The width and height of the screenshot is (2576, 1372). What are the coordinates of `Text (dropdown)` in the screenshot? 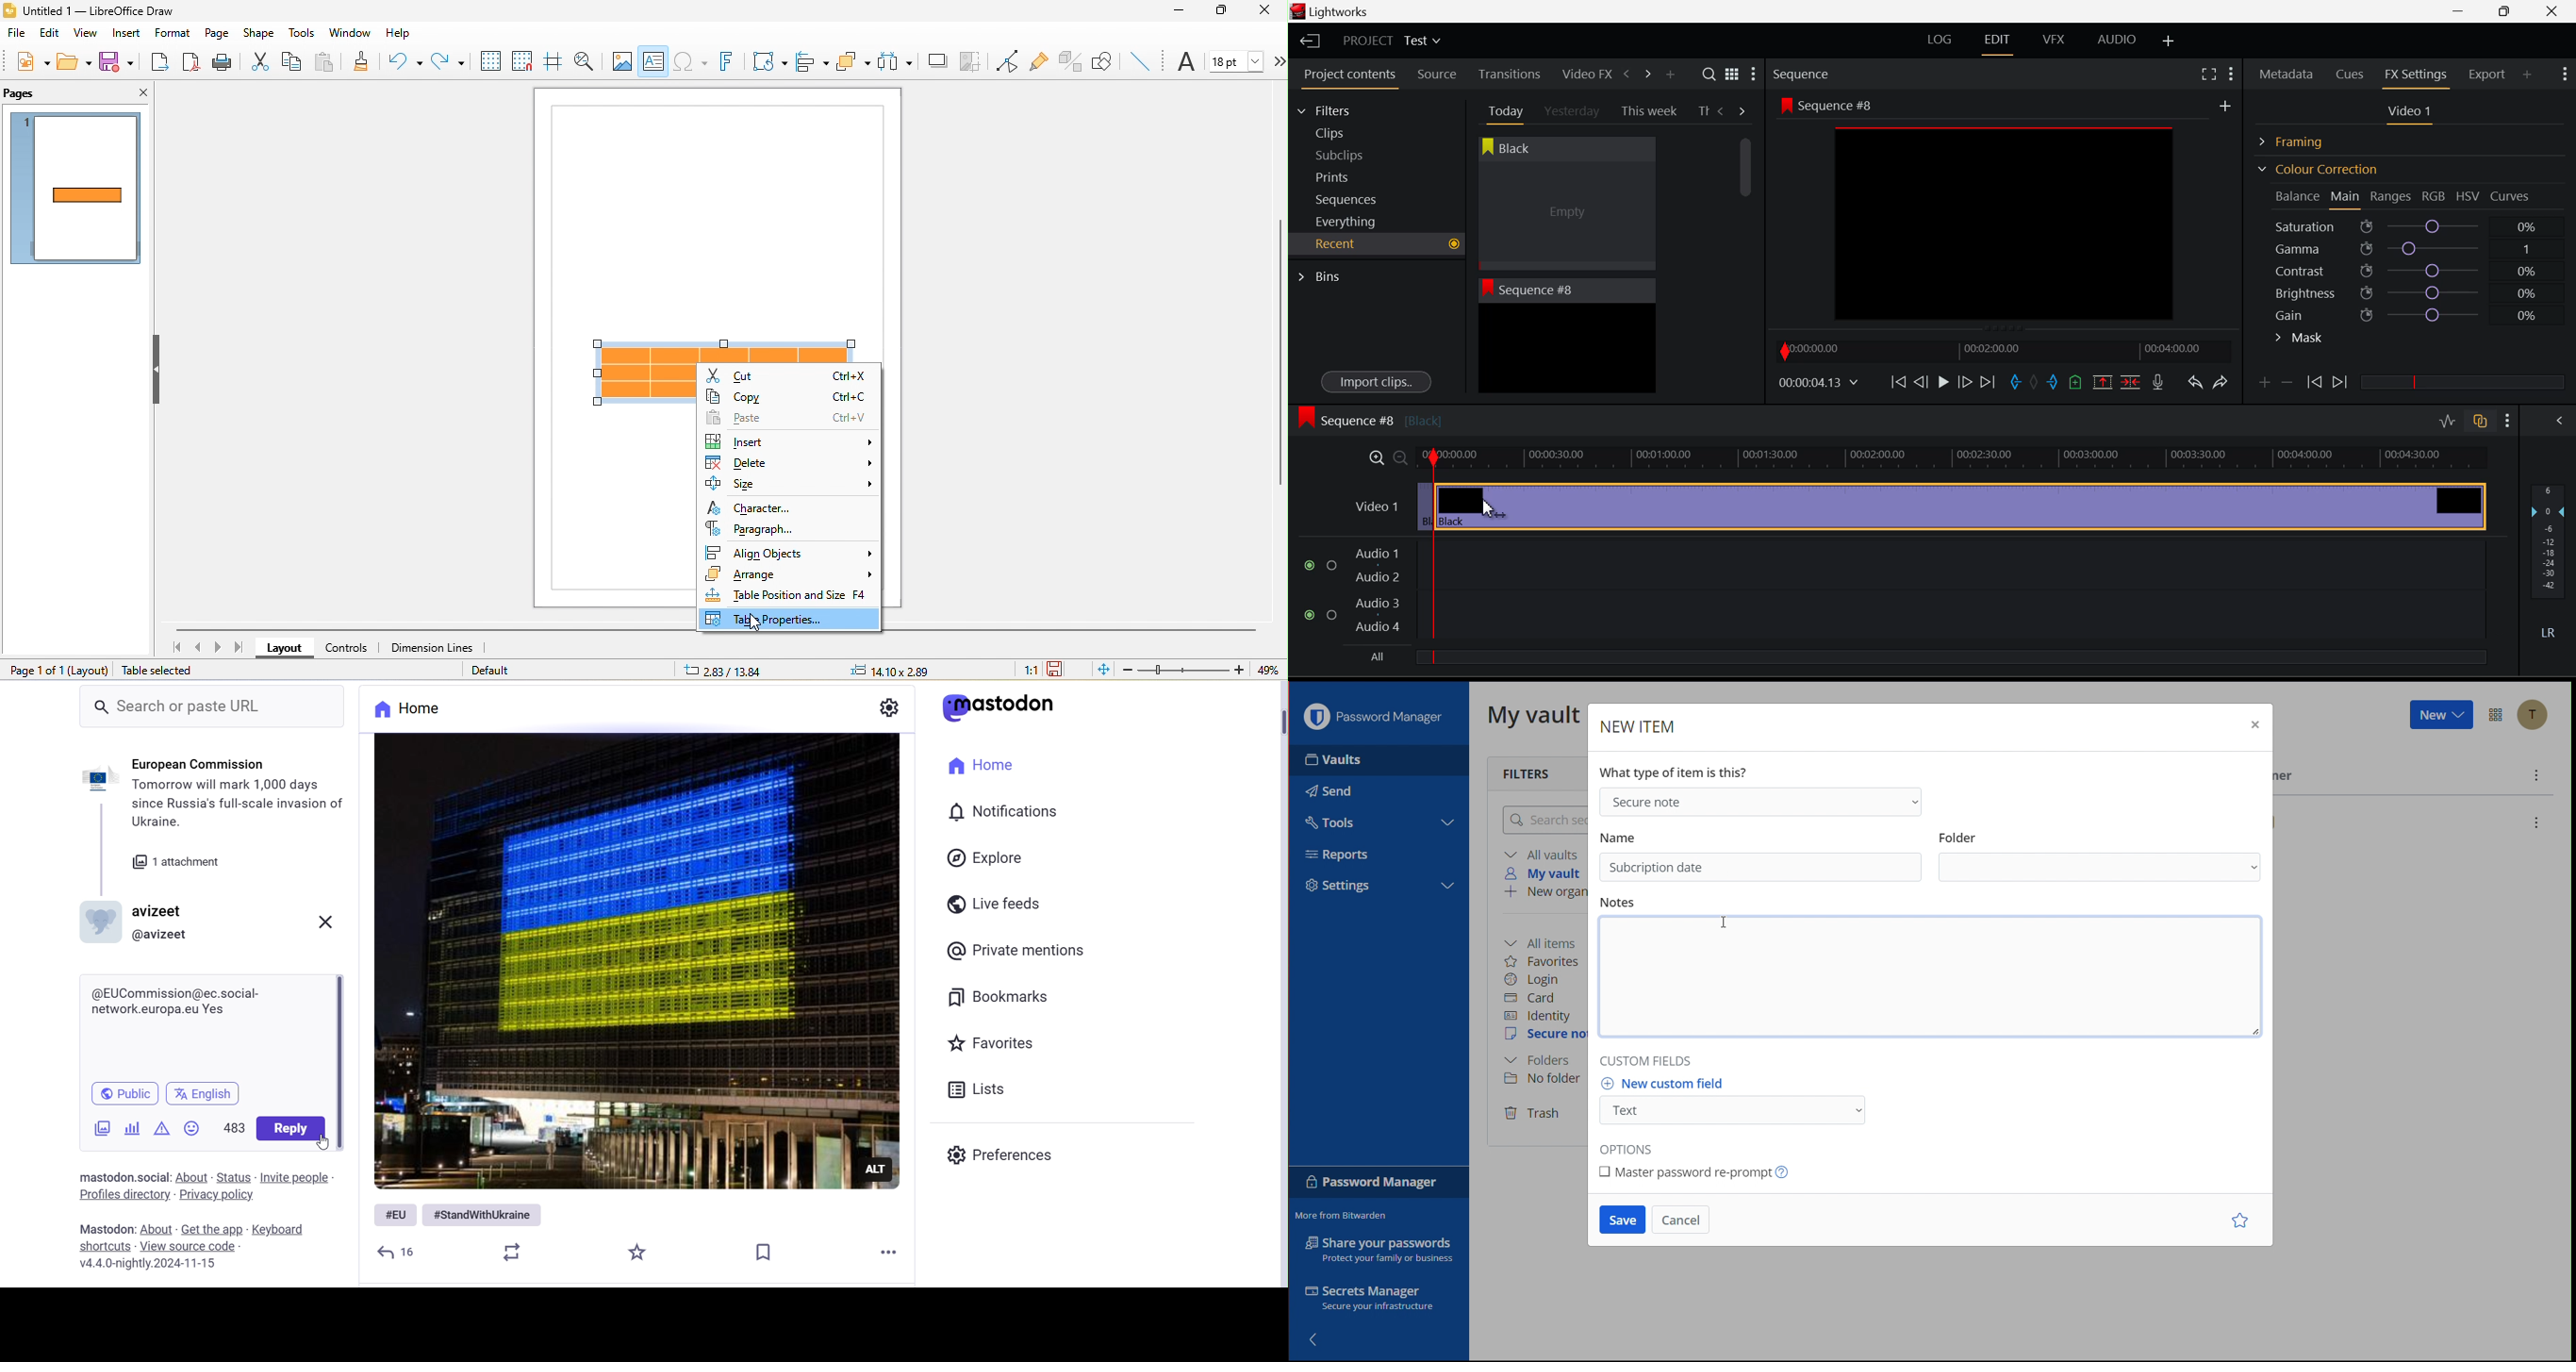 It's located at (1737, 1111).